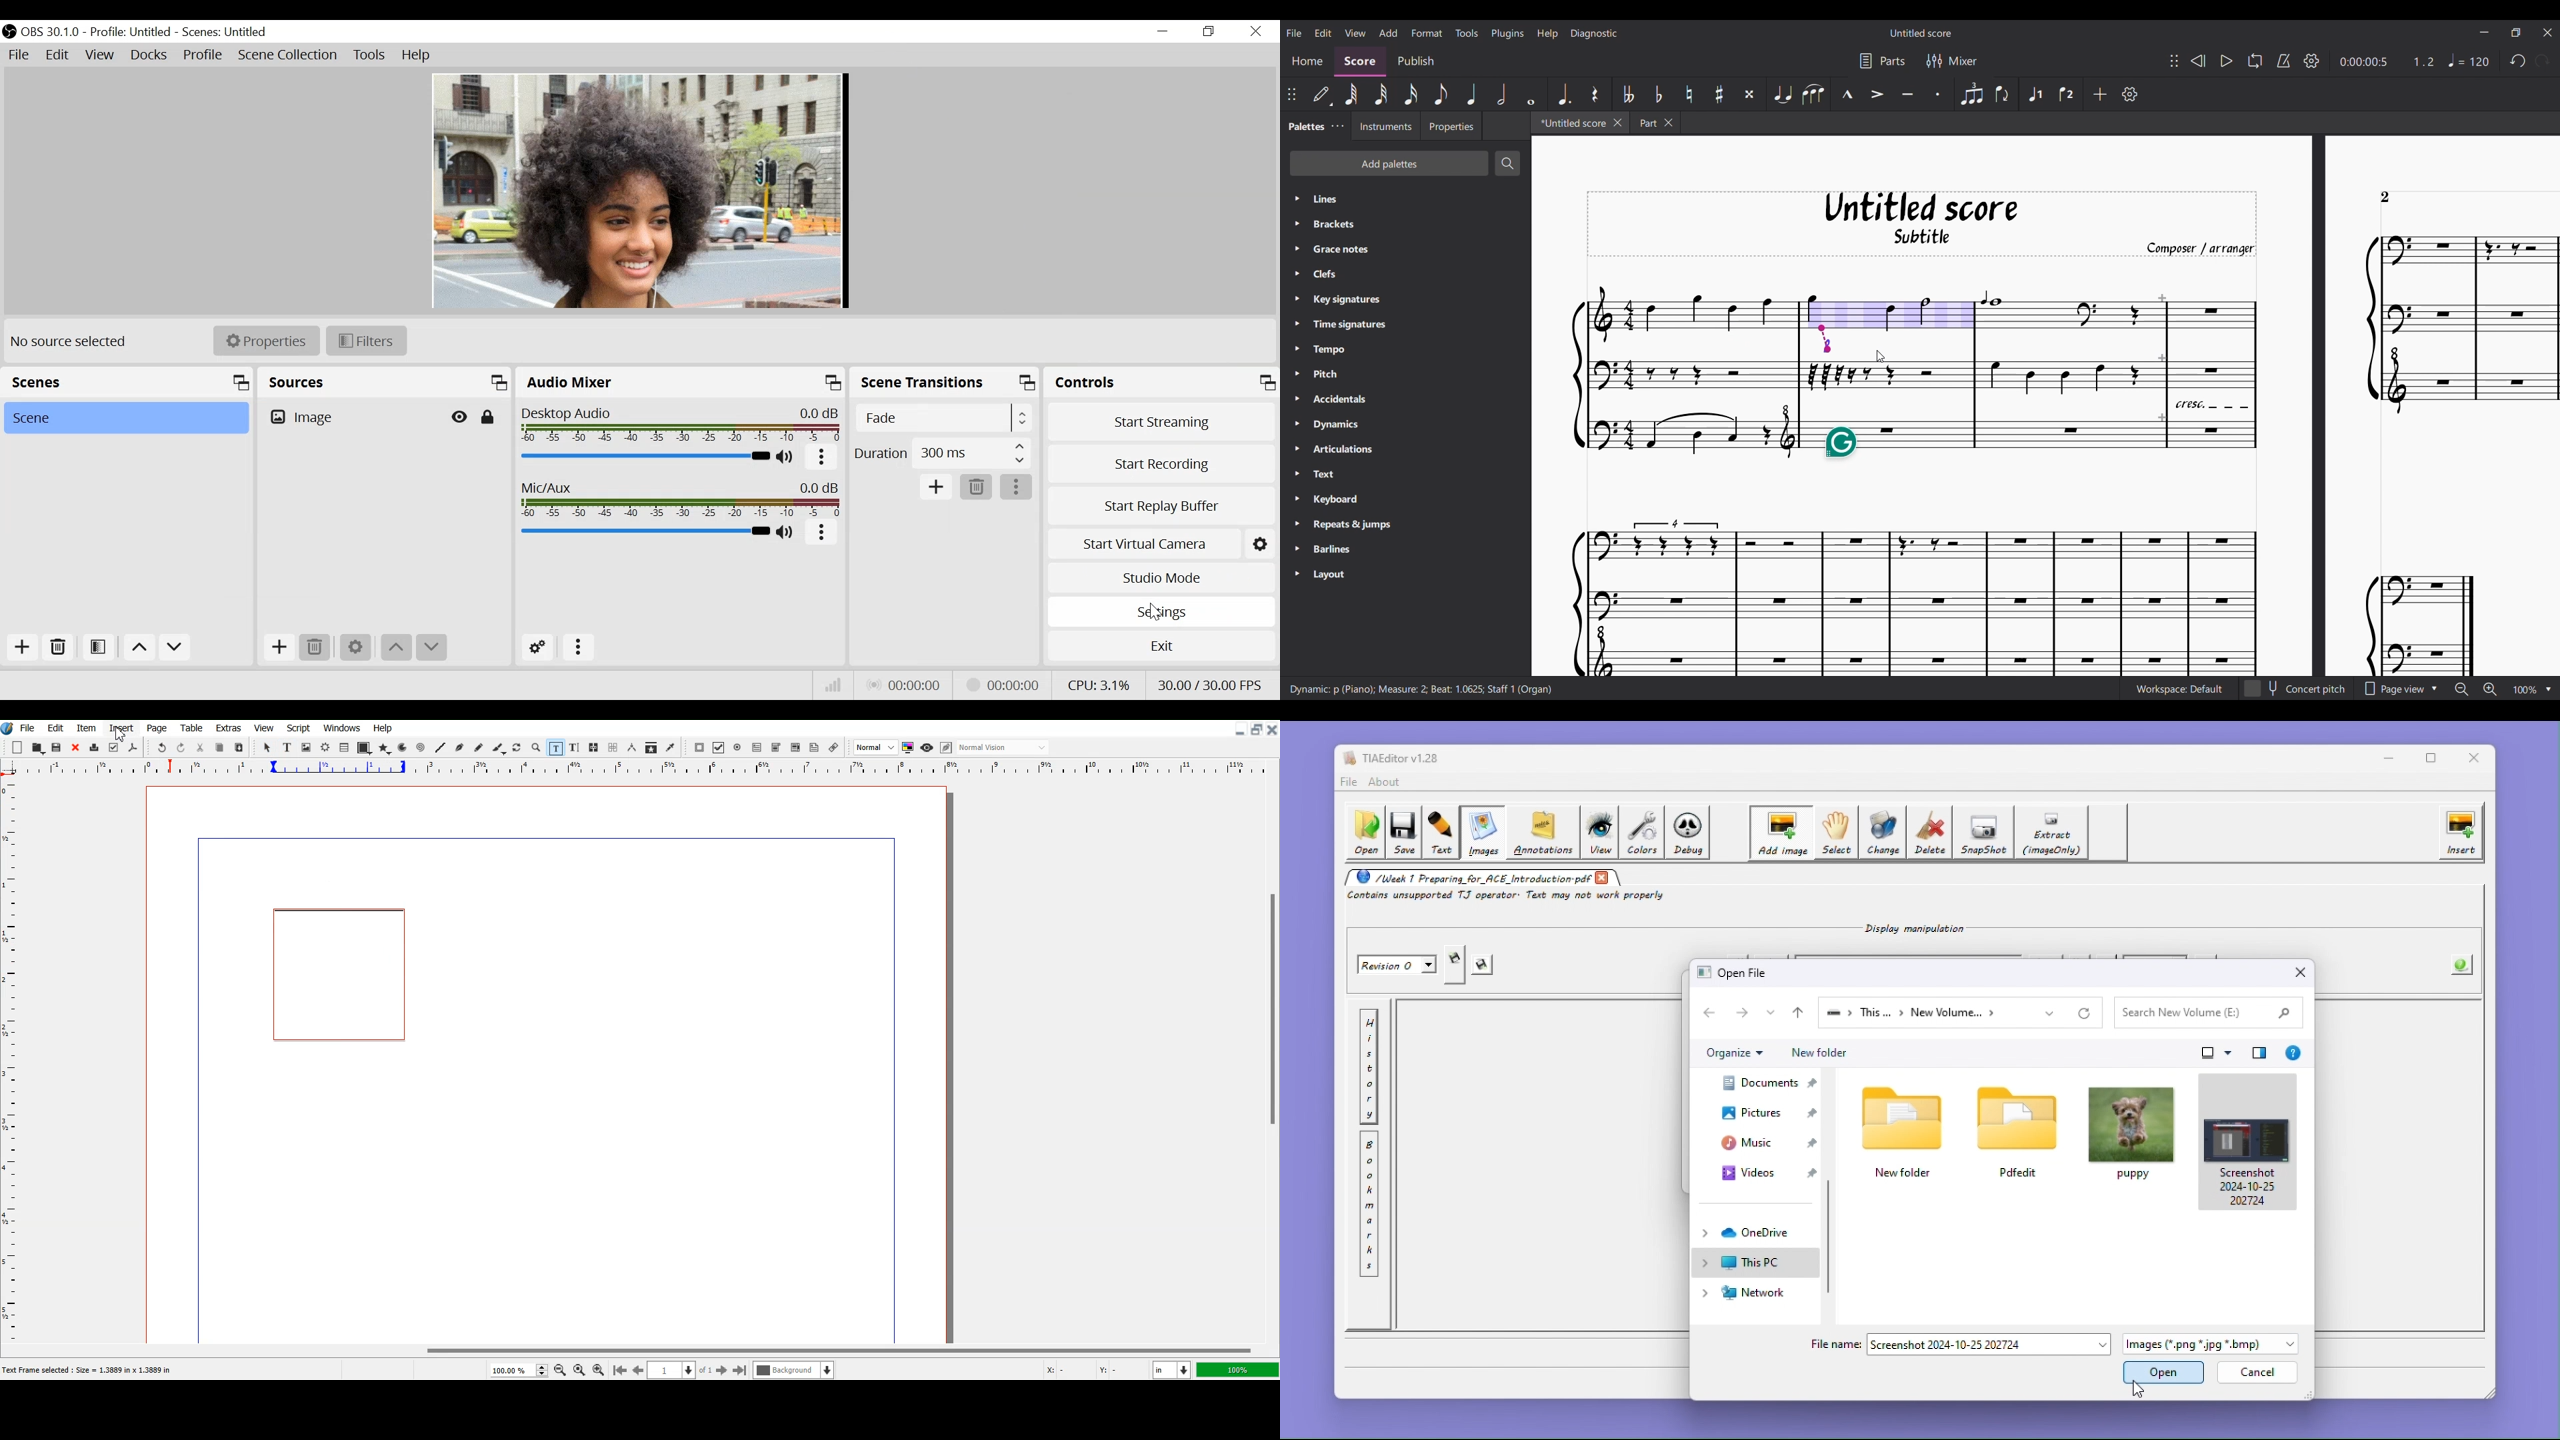  I want to click on Move down, so click(175, 649).